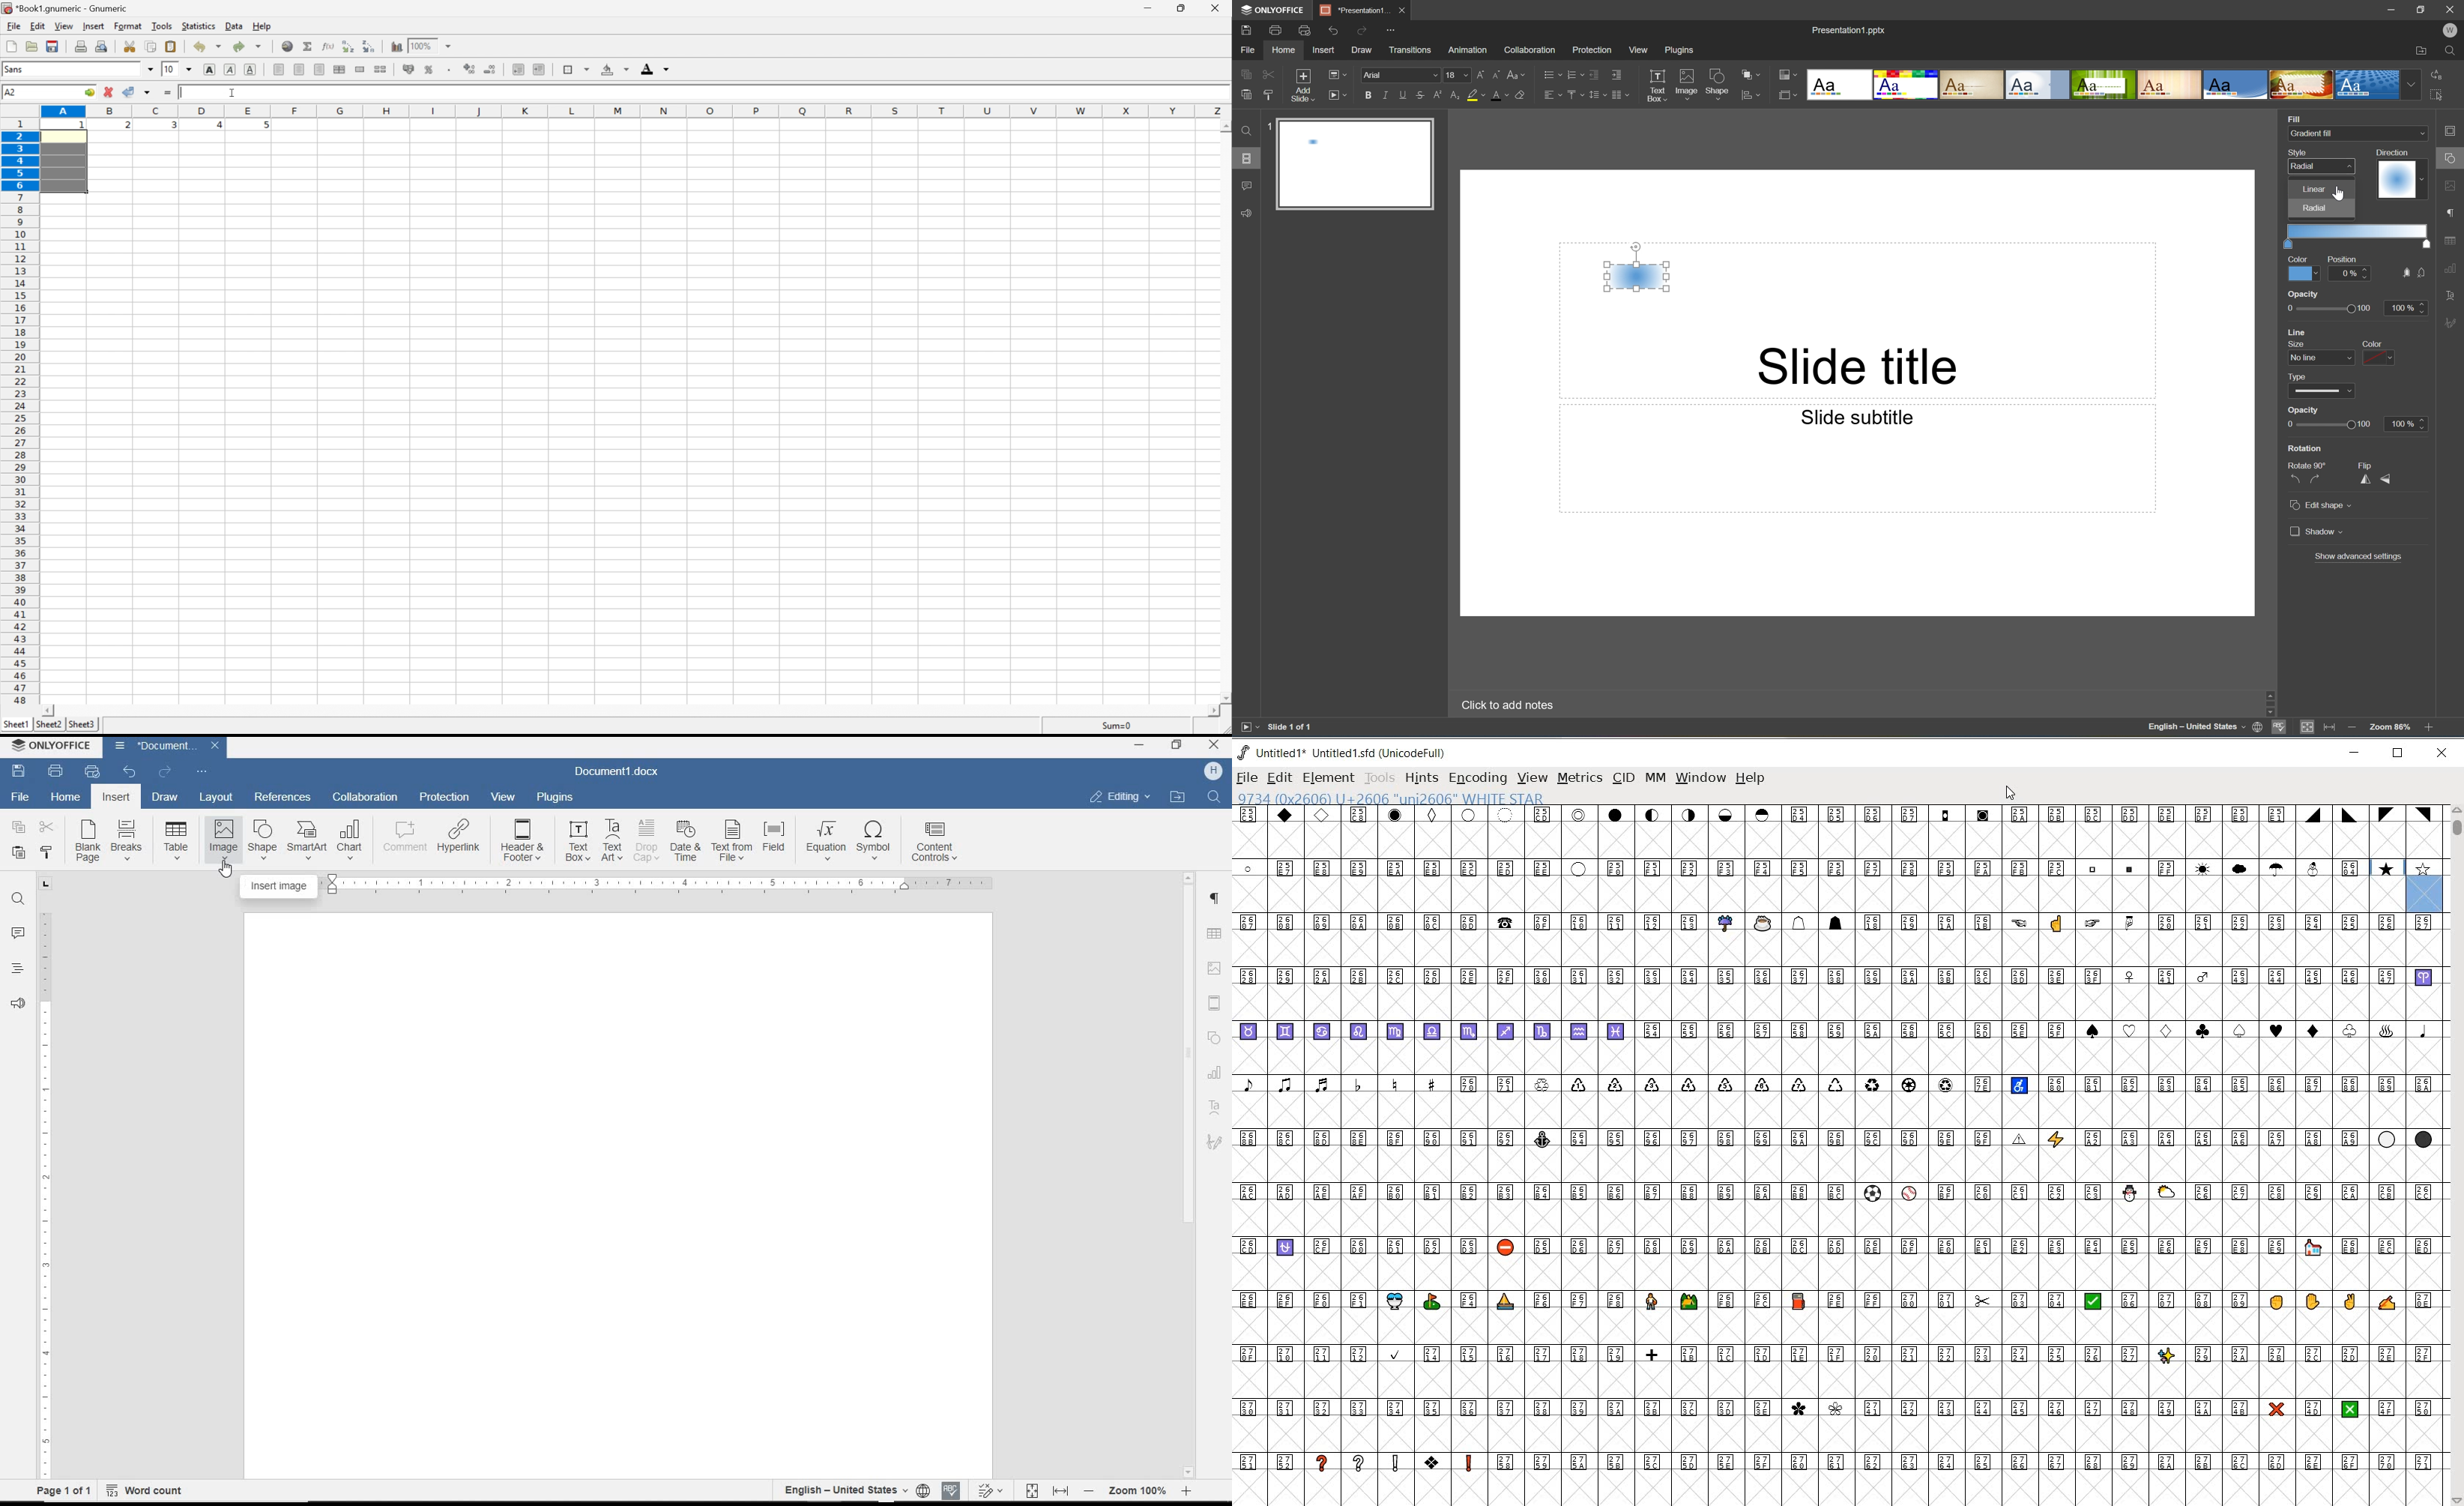 The height and width of the screenshot is (1512, 2464). I want to click on text from file, so click(733, 840).